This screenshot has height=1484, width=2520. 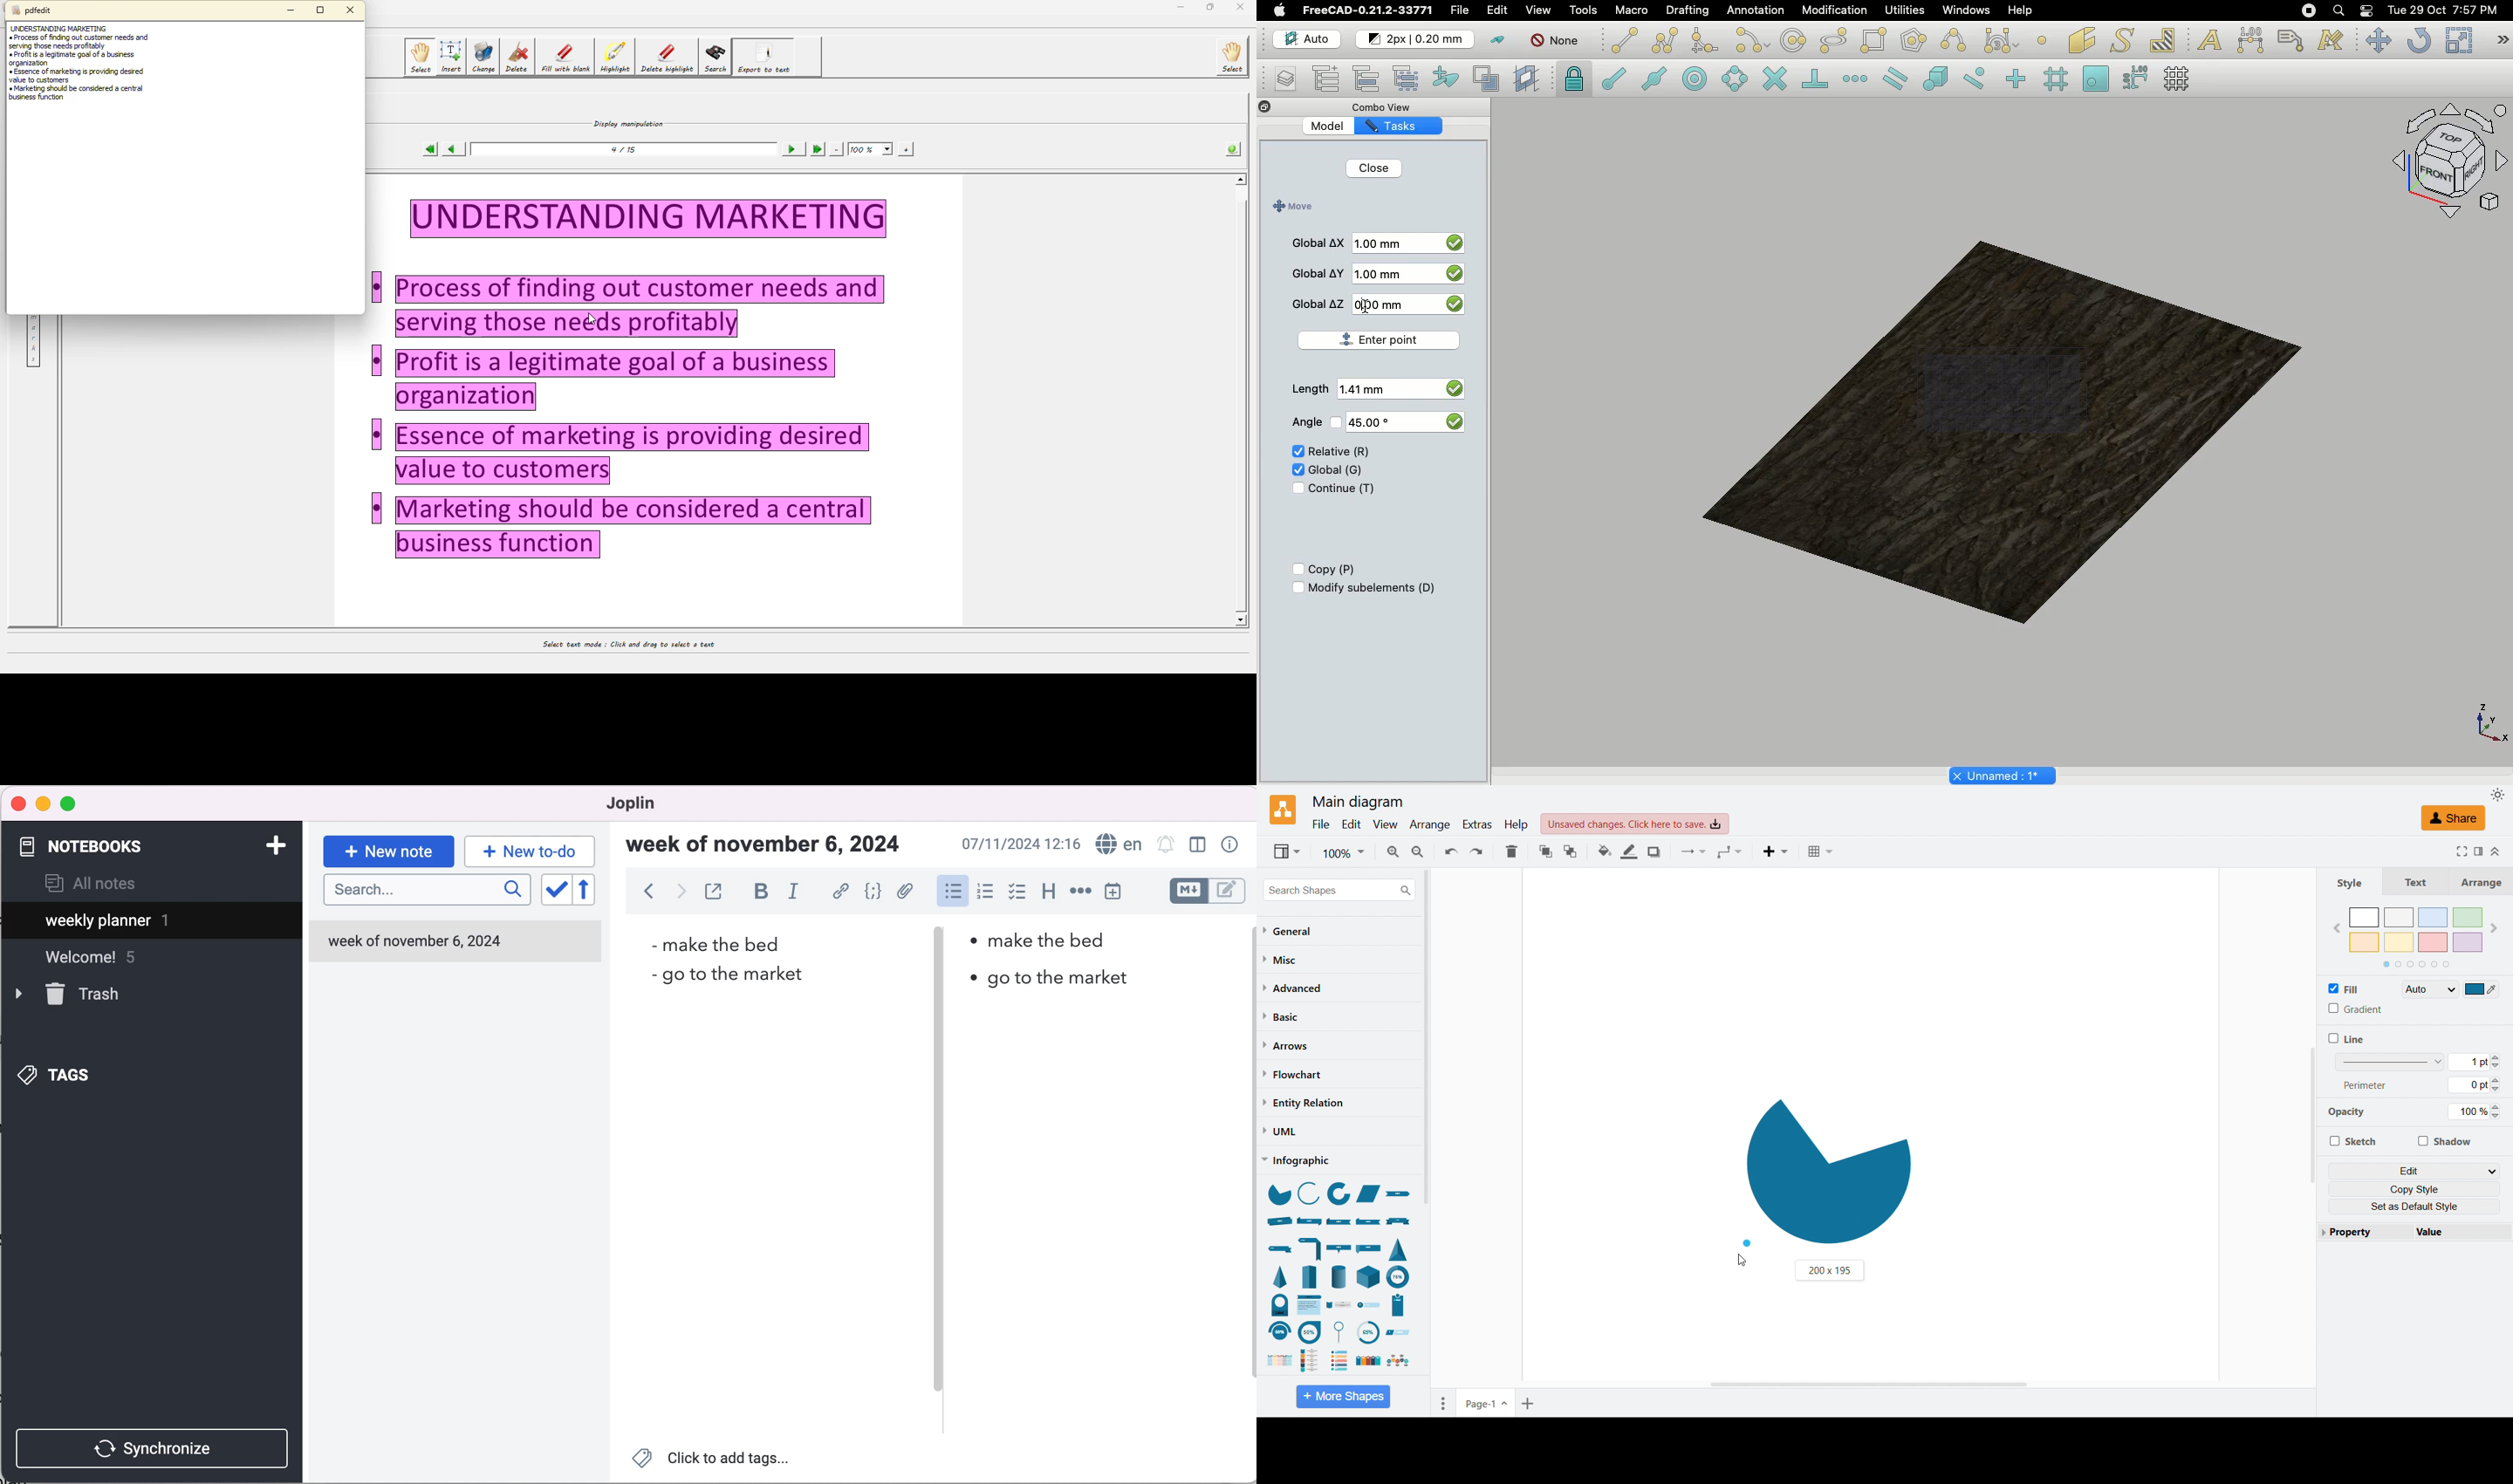 What do you see at coordinates (648, 895) in the screenshot?
I see `back` at bounding box center [648, 895].